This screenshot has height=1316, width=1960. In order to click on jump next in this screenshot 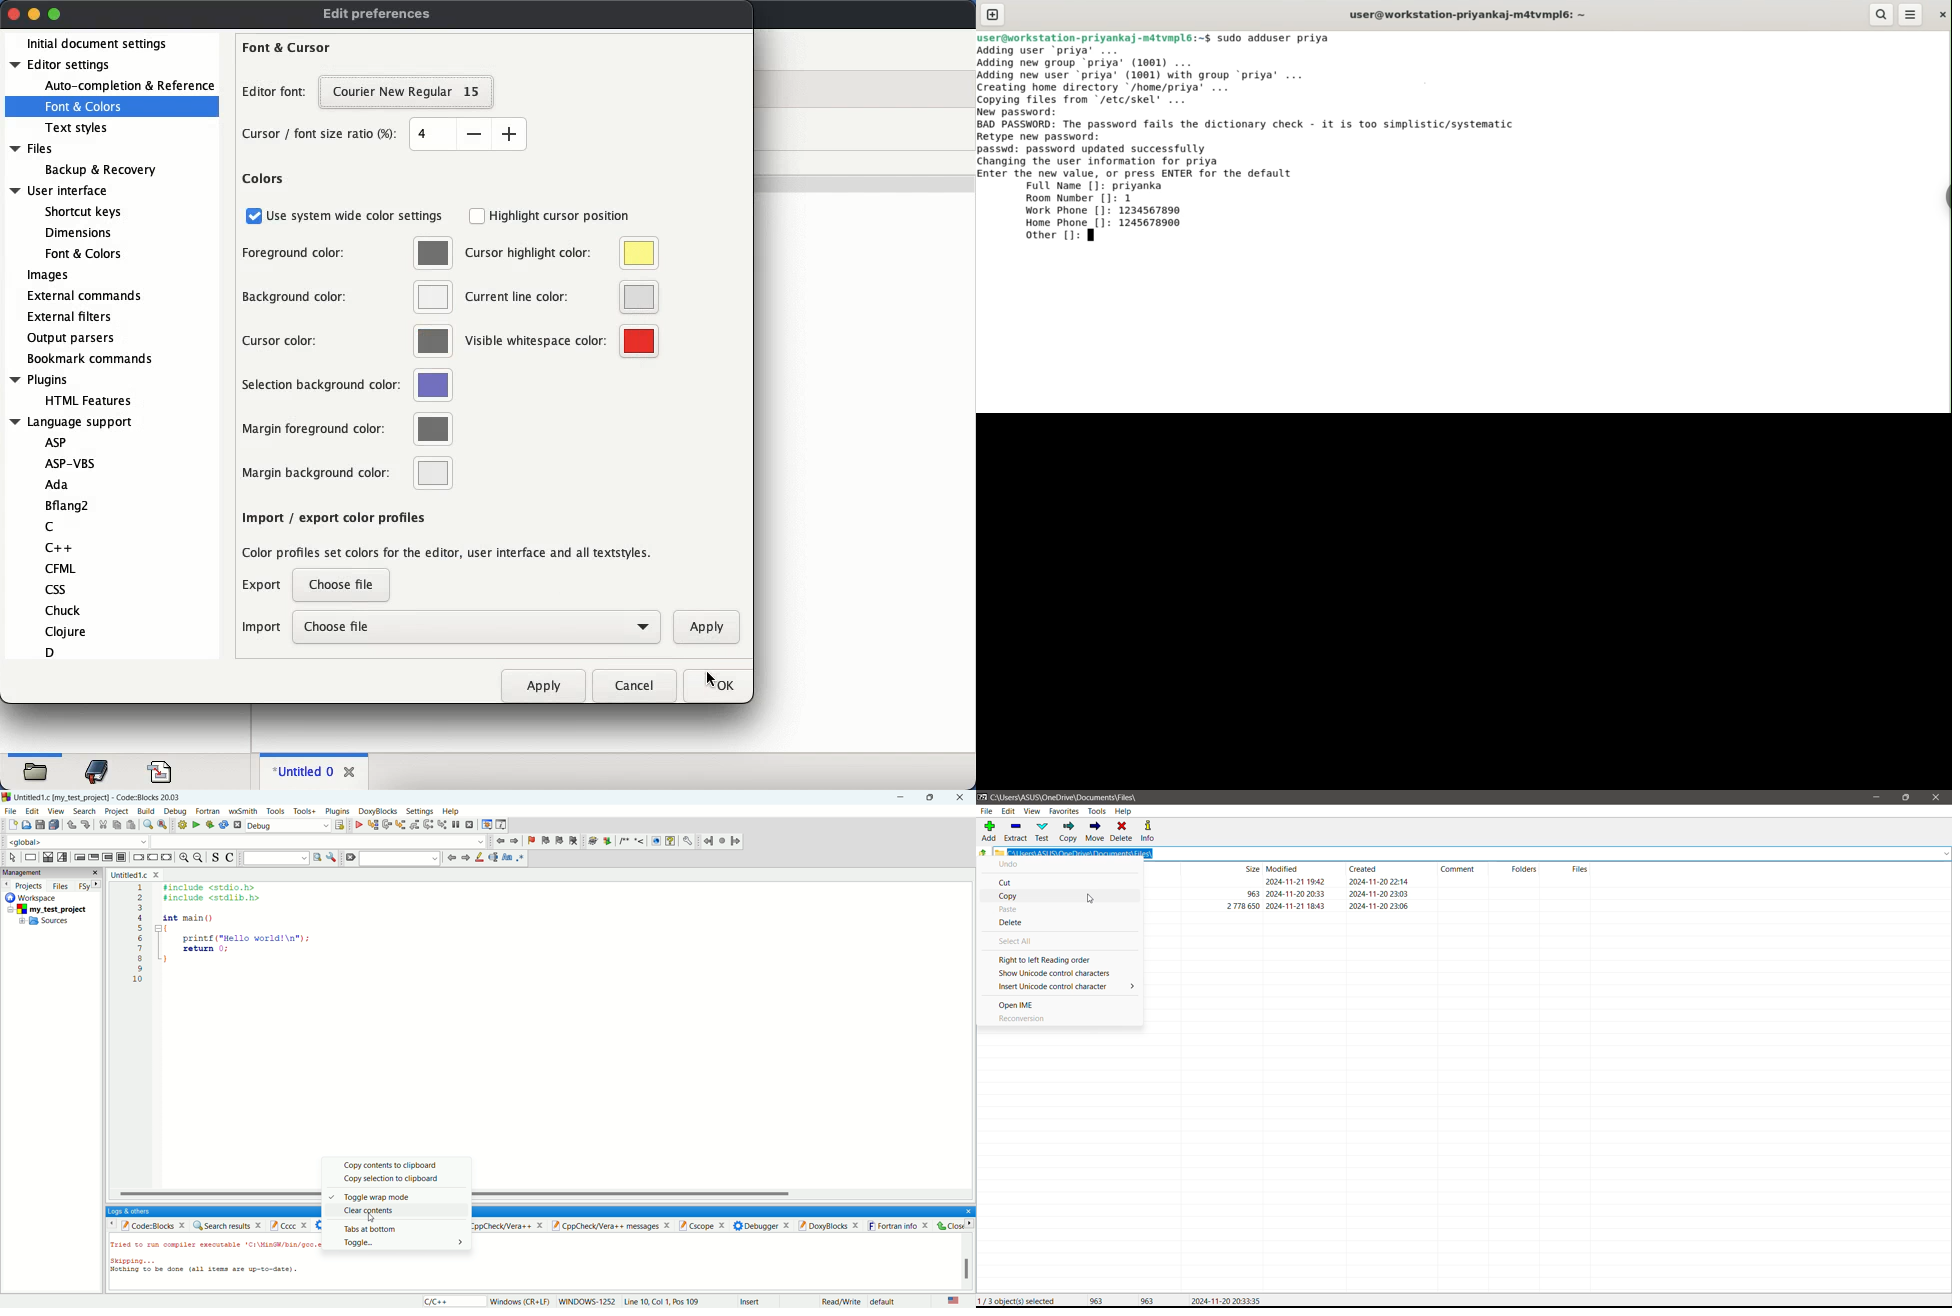, I will do `click(499, 842)`.